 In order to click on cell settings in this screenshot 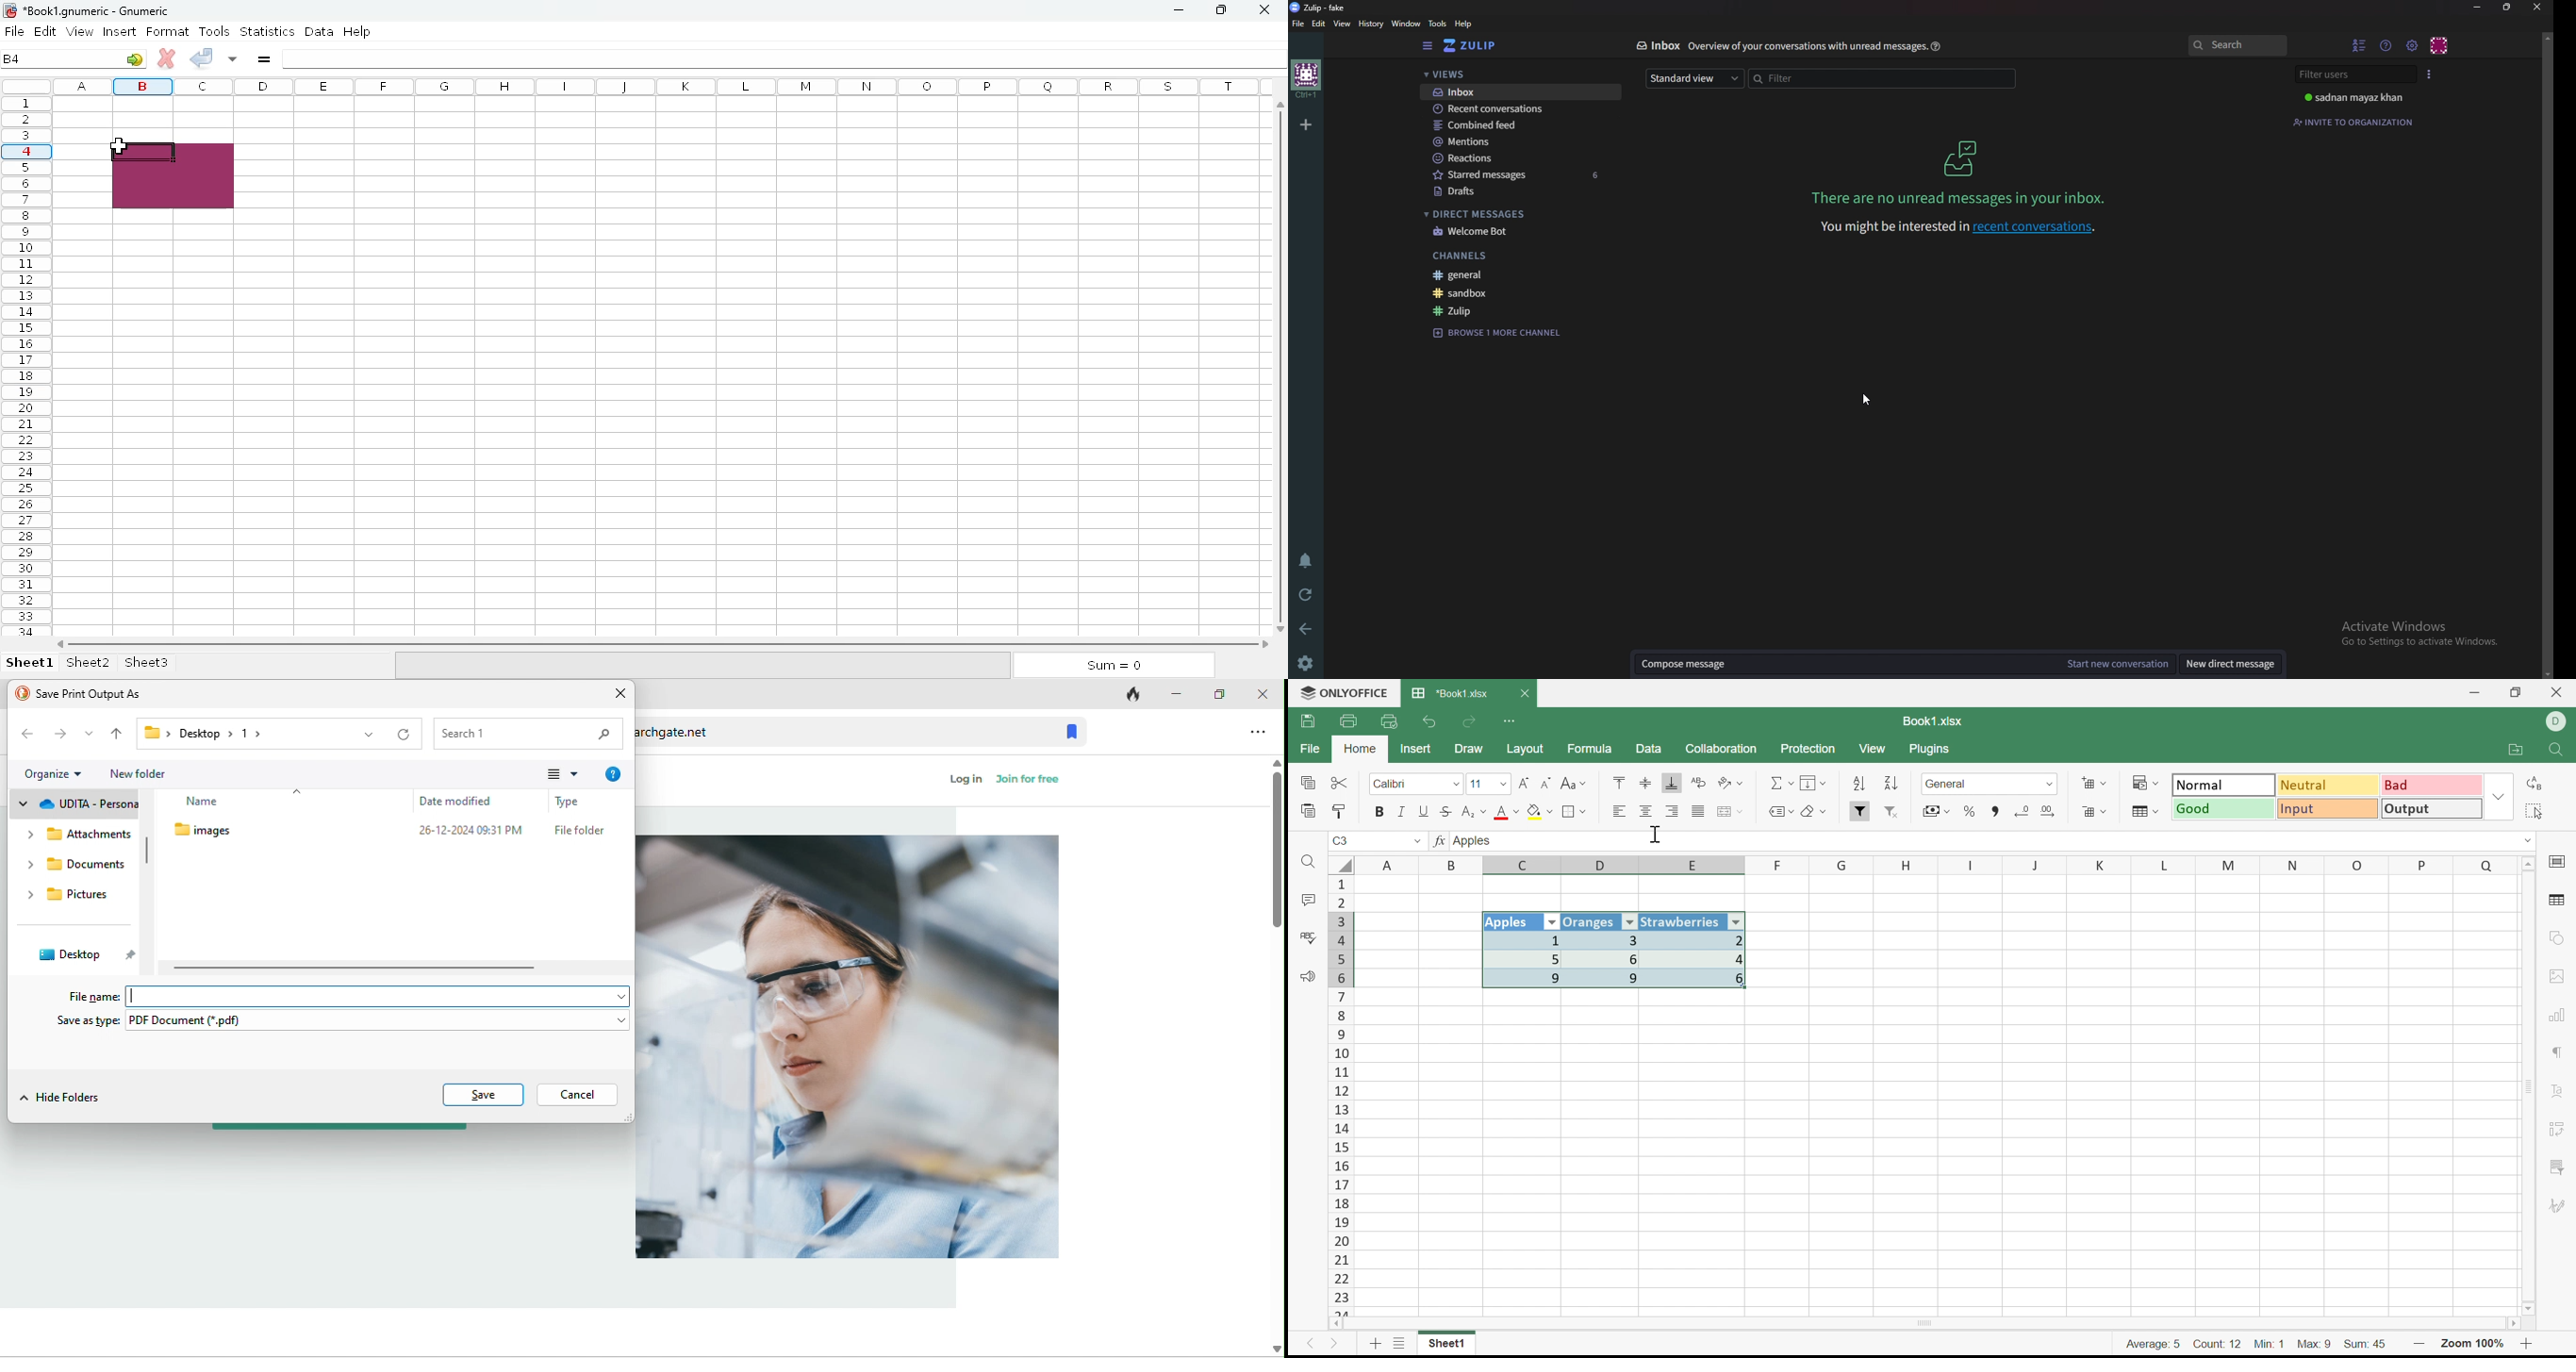, I will do `click(2560, 863)`.